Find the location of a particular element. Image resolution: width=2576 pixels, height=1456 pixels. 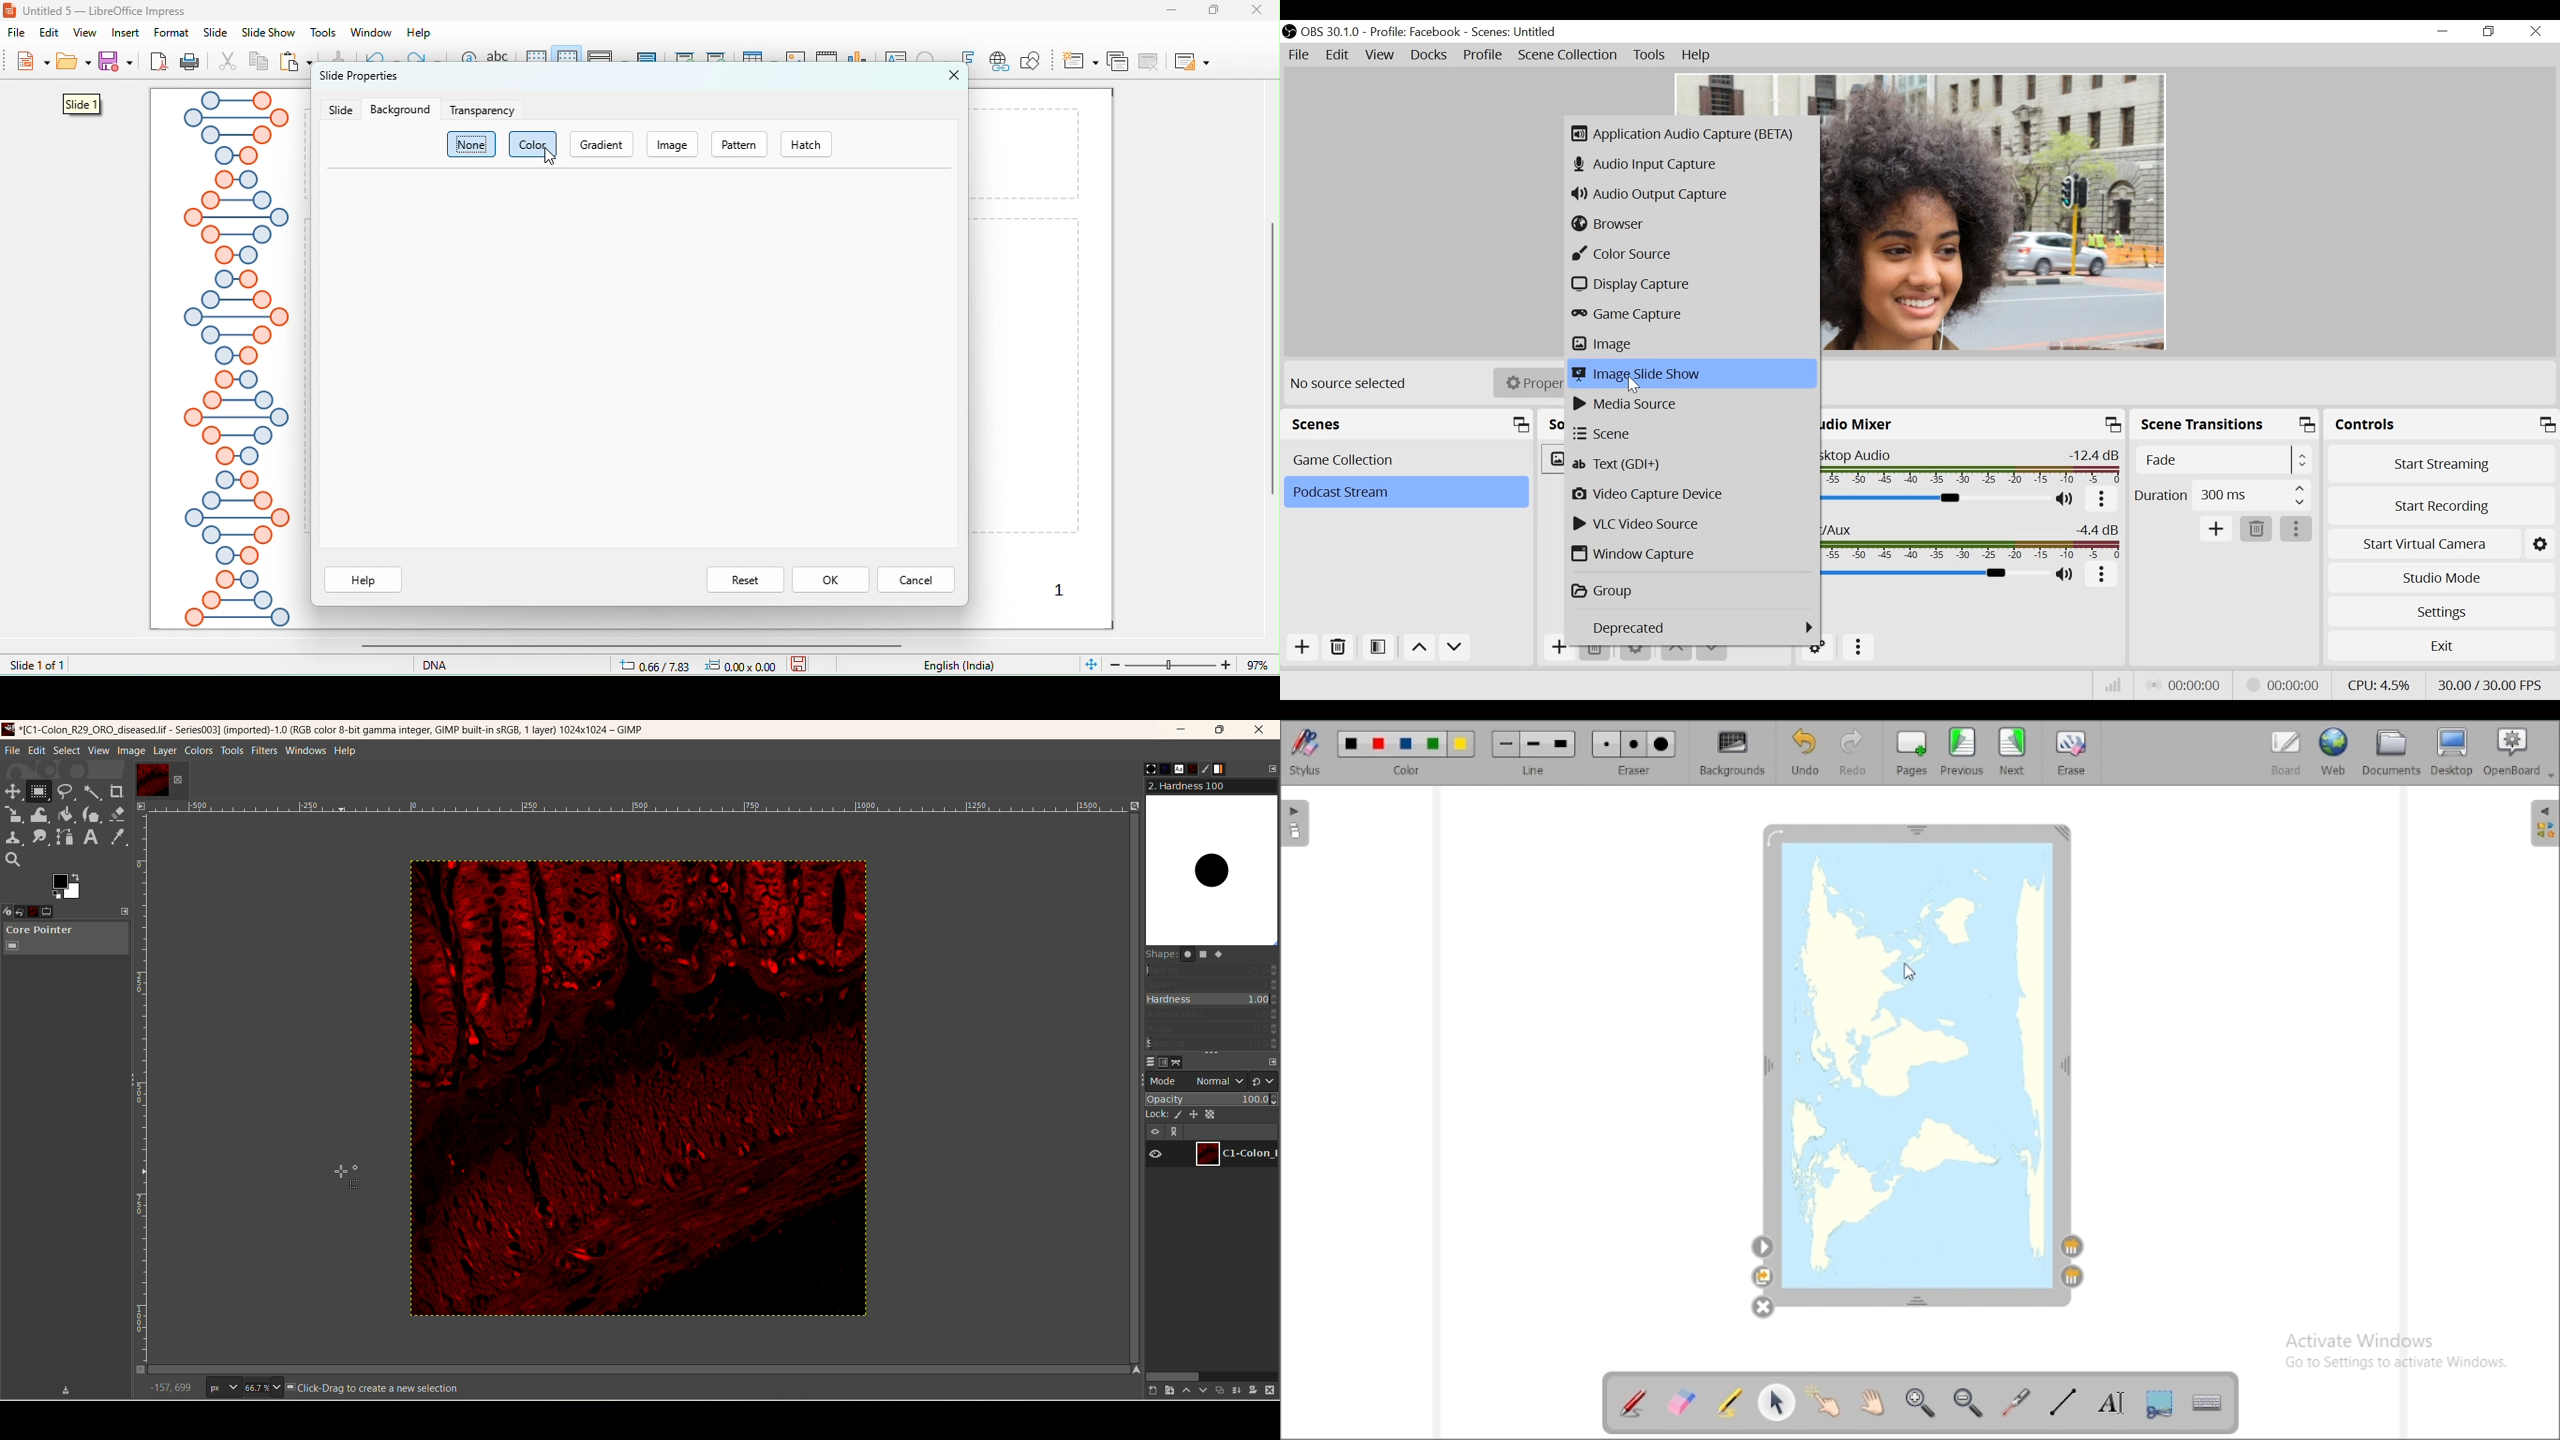

Docks is located at coordinates (1430, 56).